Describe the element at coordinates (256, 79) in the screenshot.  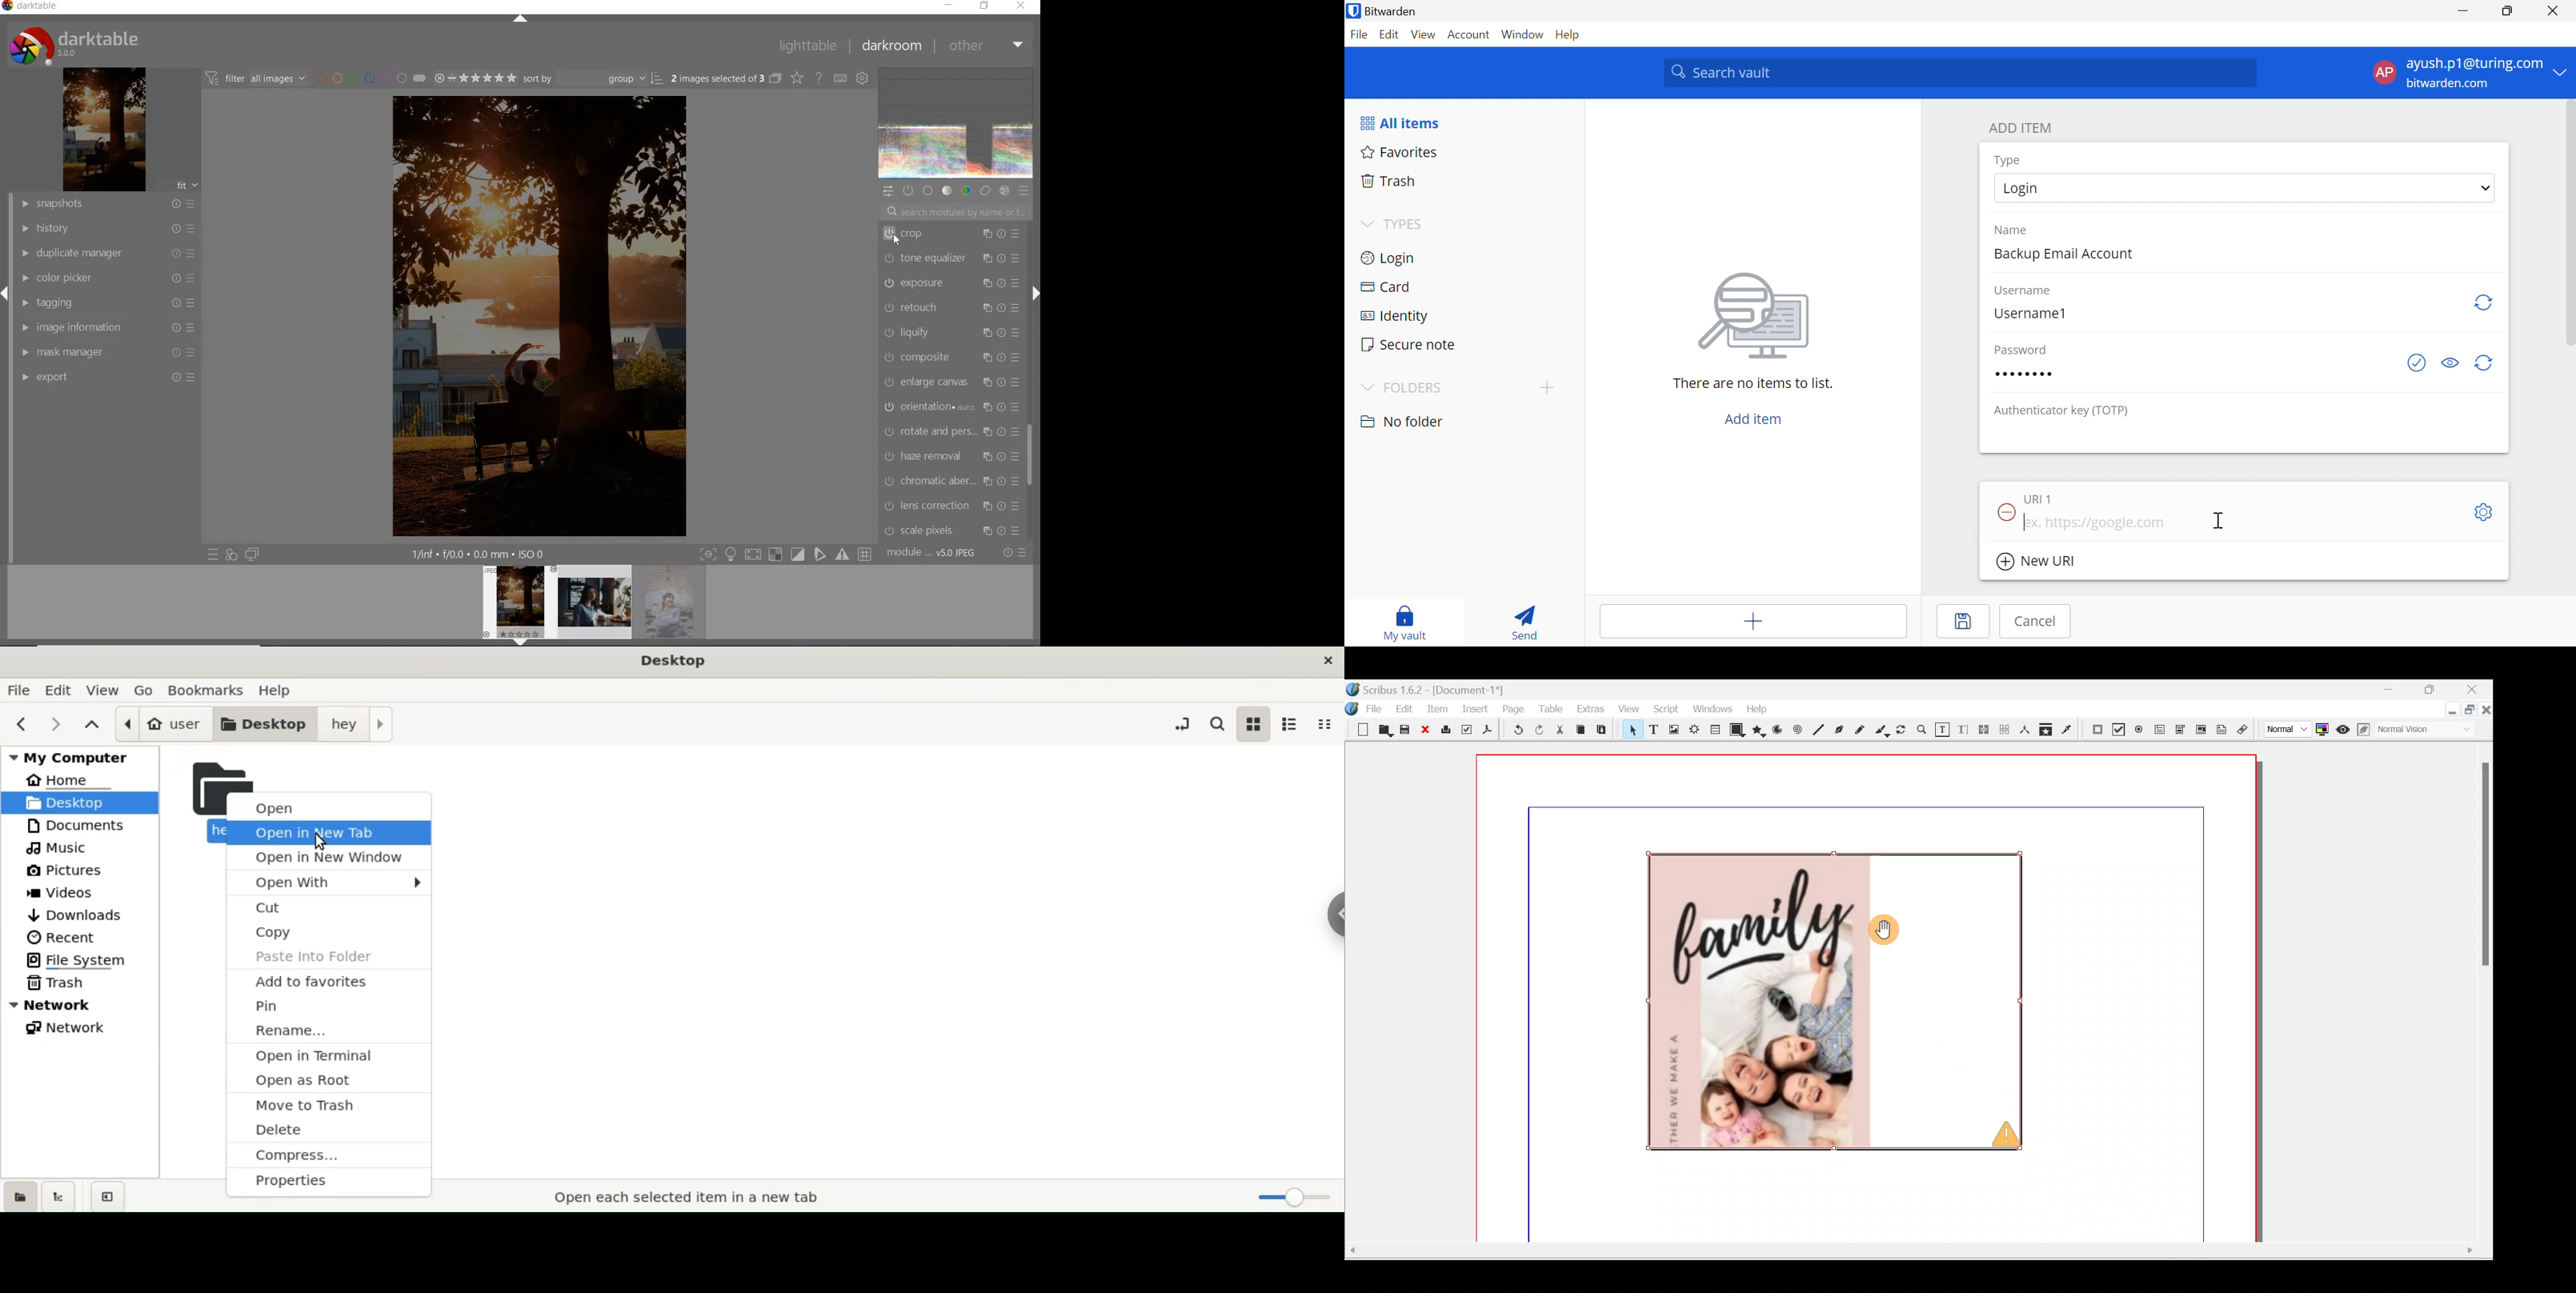
I see `filter images` at that location.